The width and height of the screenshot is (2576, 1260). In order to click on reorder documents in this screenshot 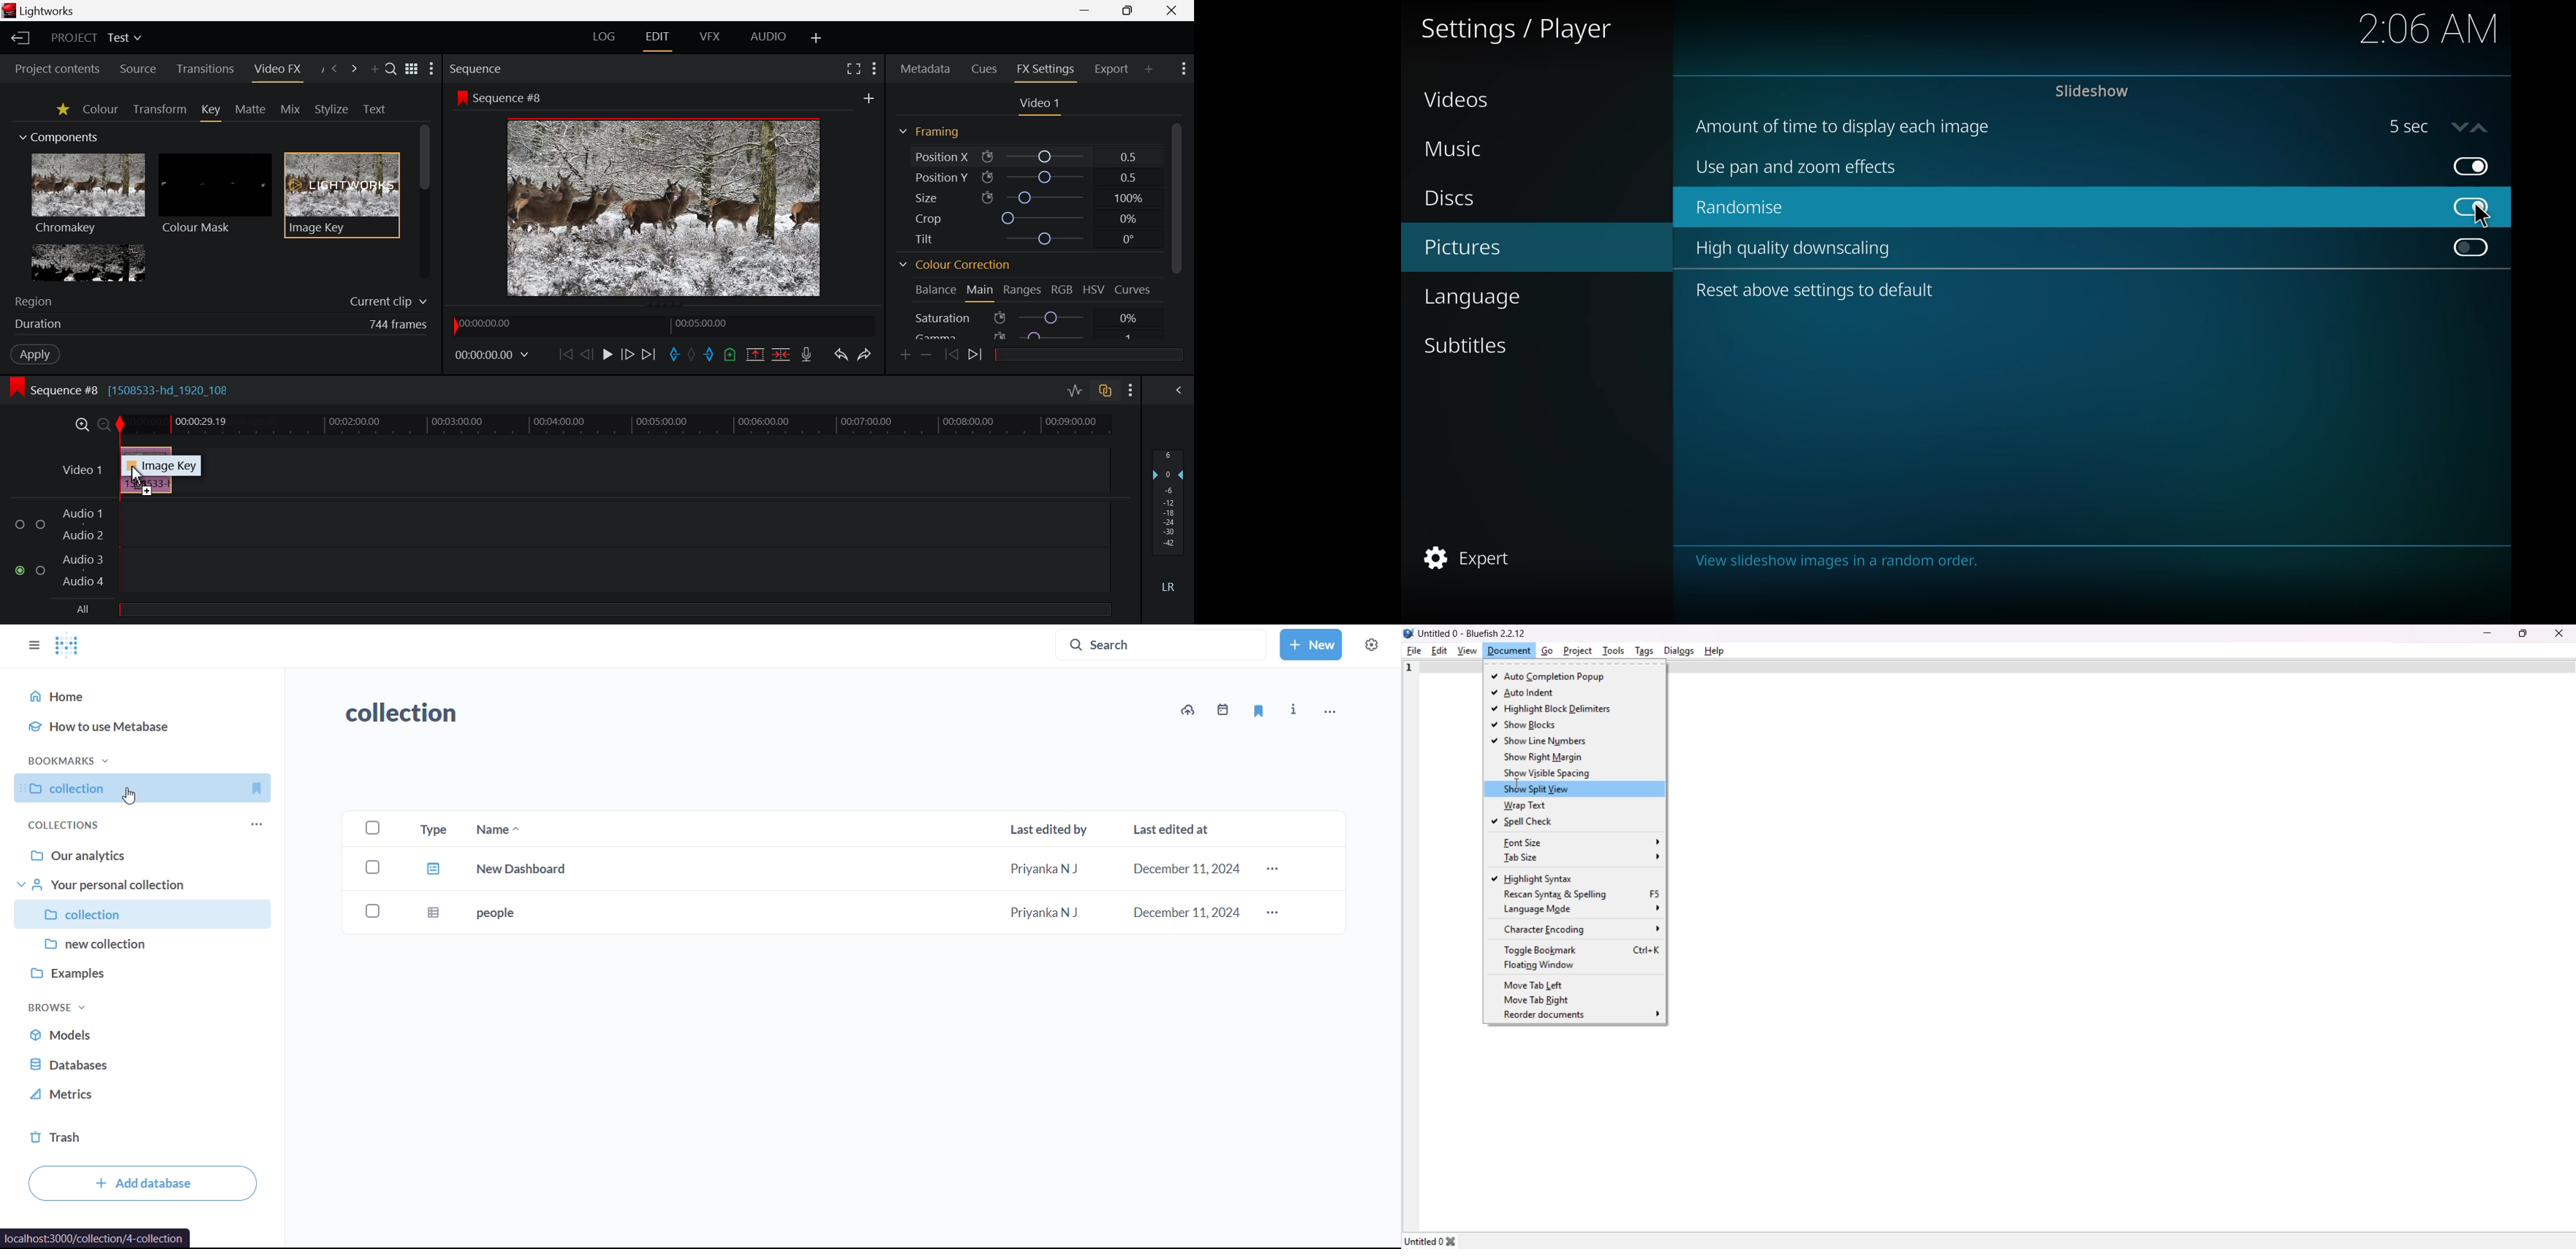, I will do `click(1584, 1016)`.